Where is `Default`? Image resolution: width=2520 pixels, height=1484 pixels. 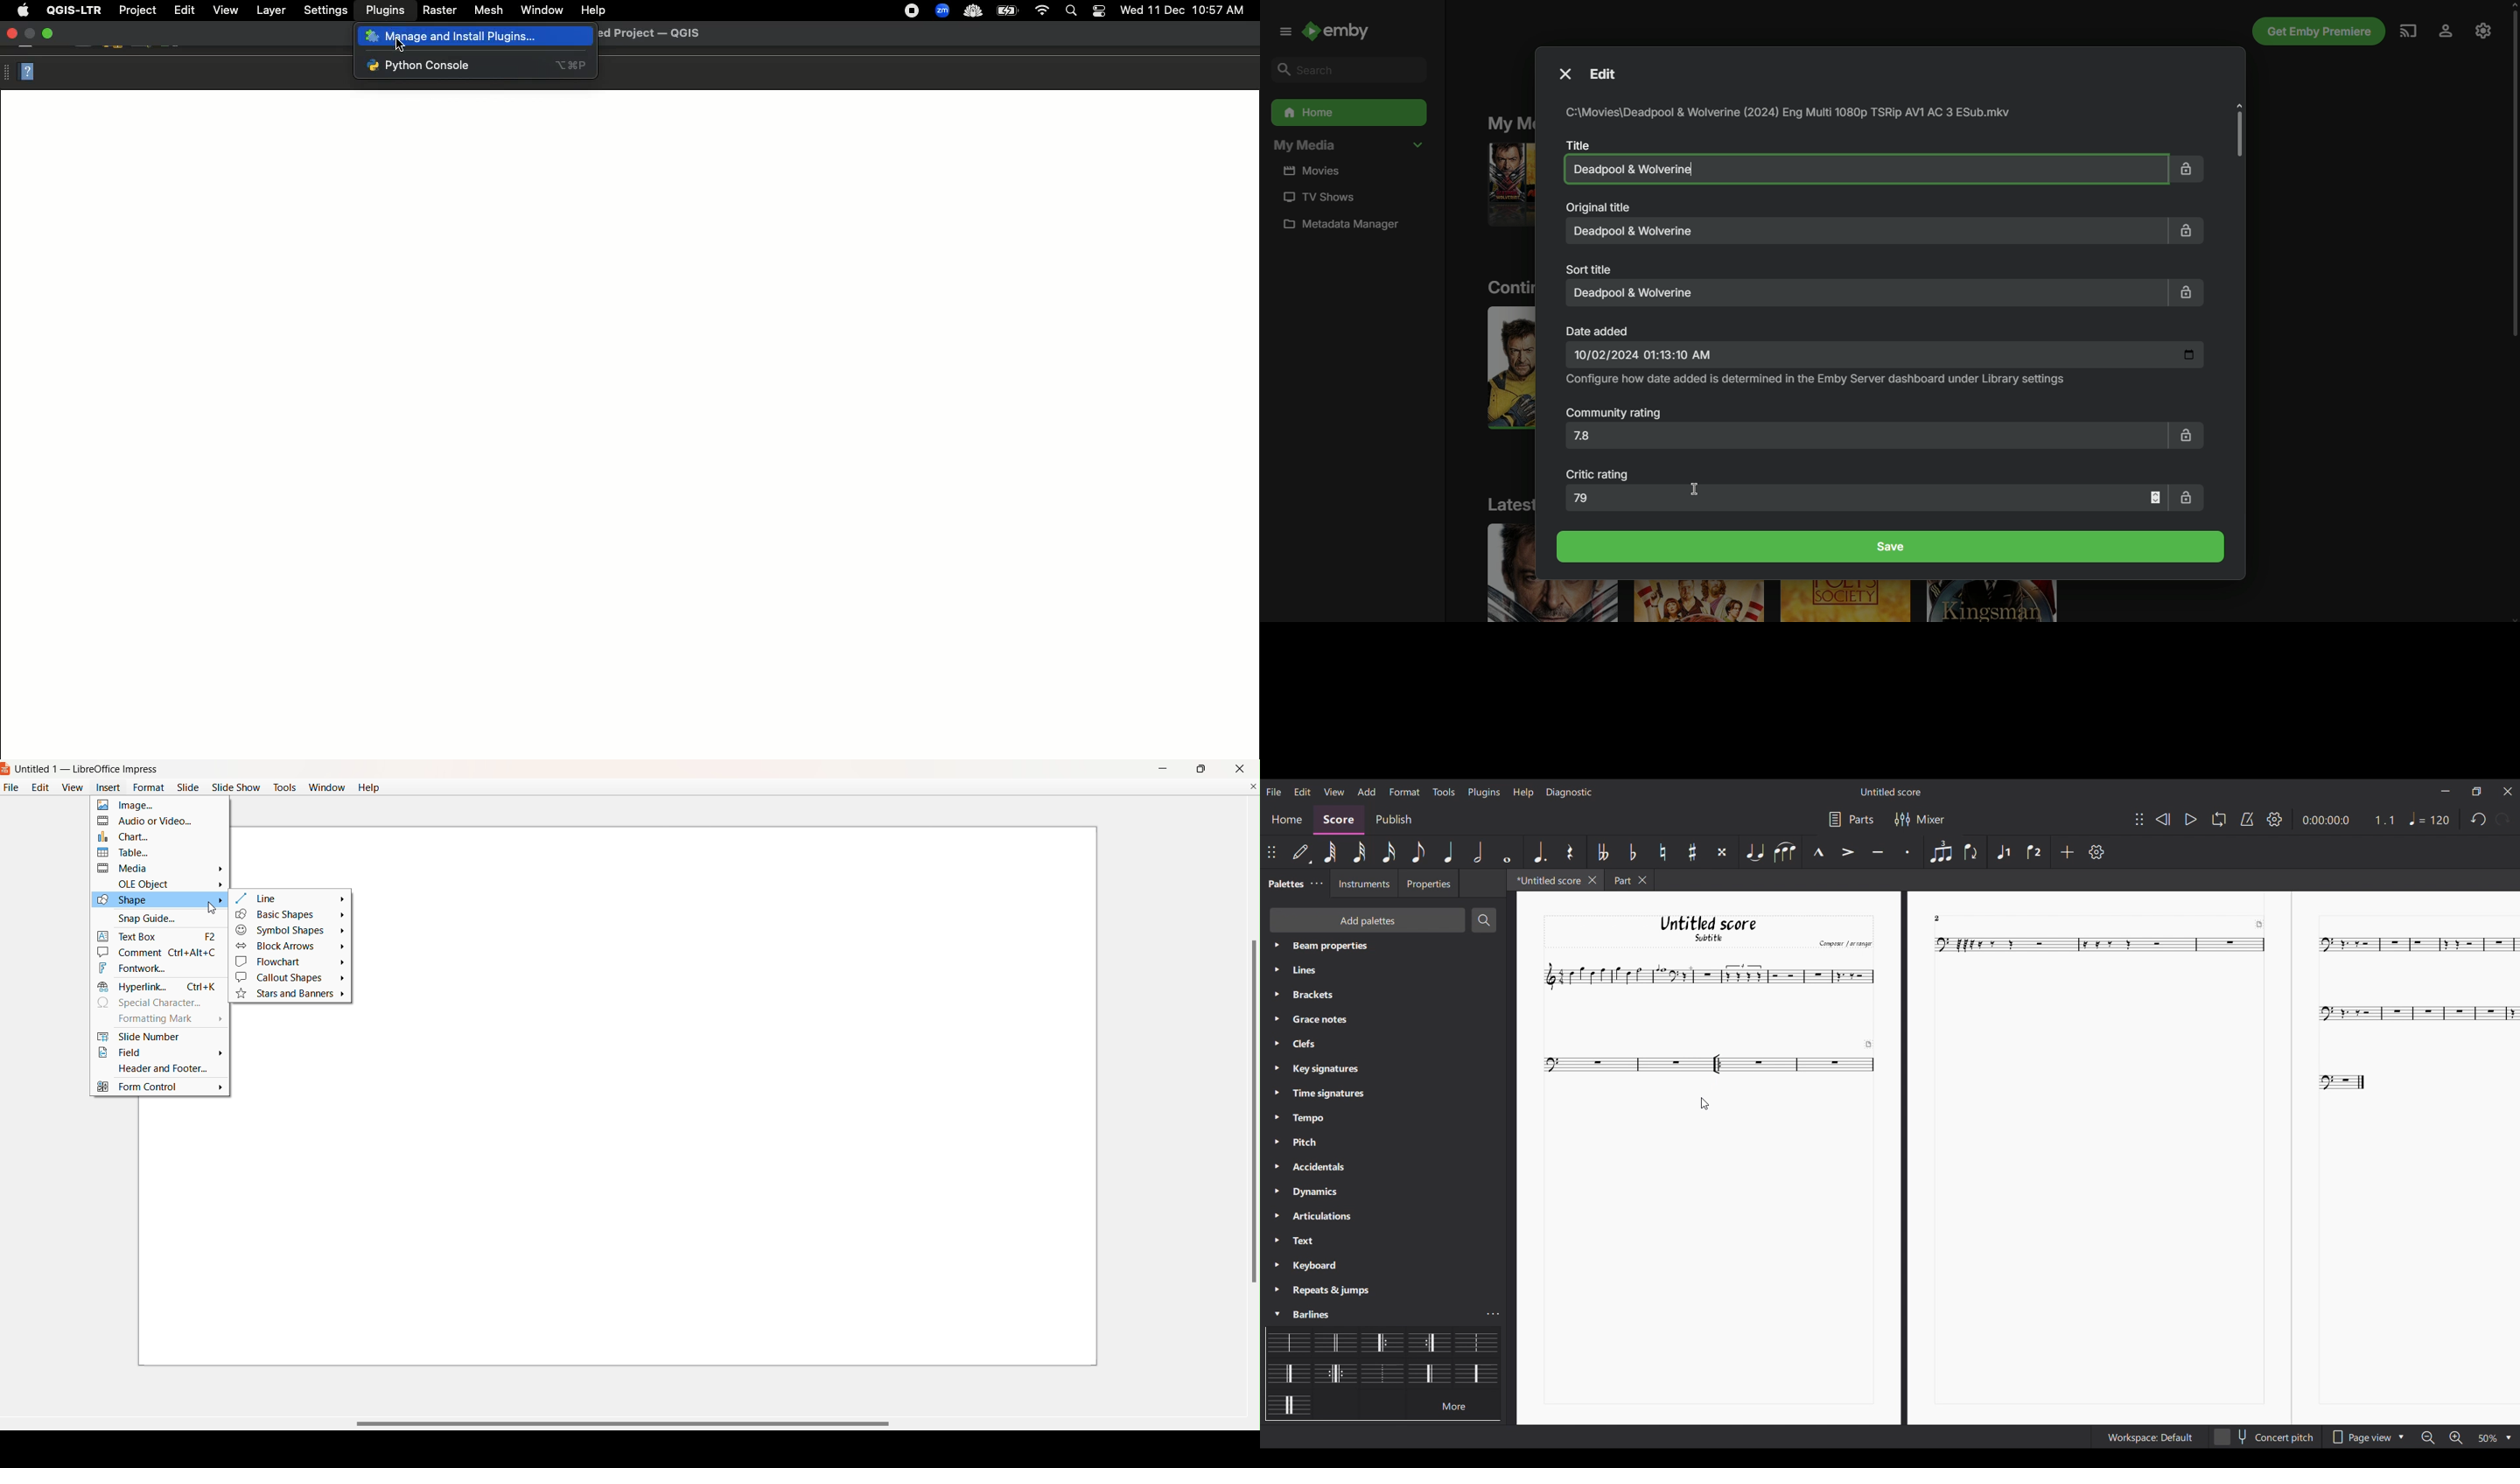 Default is located at coordinates (1301, 853).